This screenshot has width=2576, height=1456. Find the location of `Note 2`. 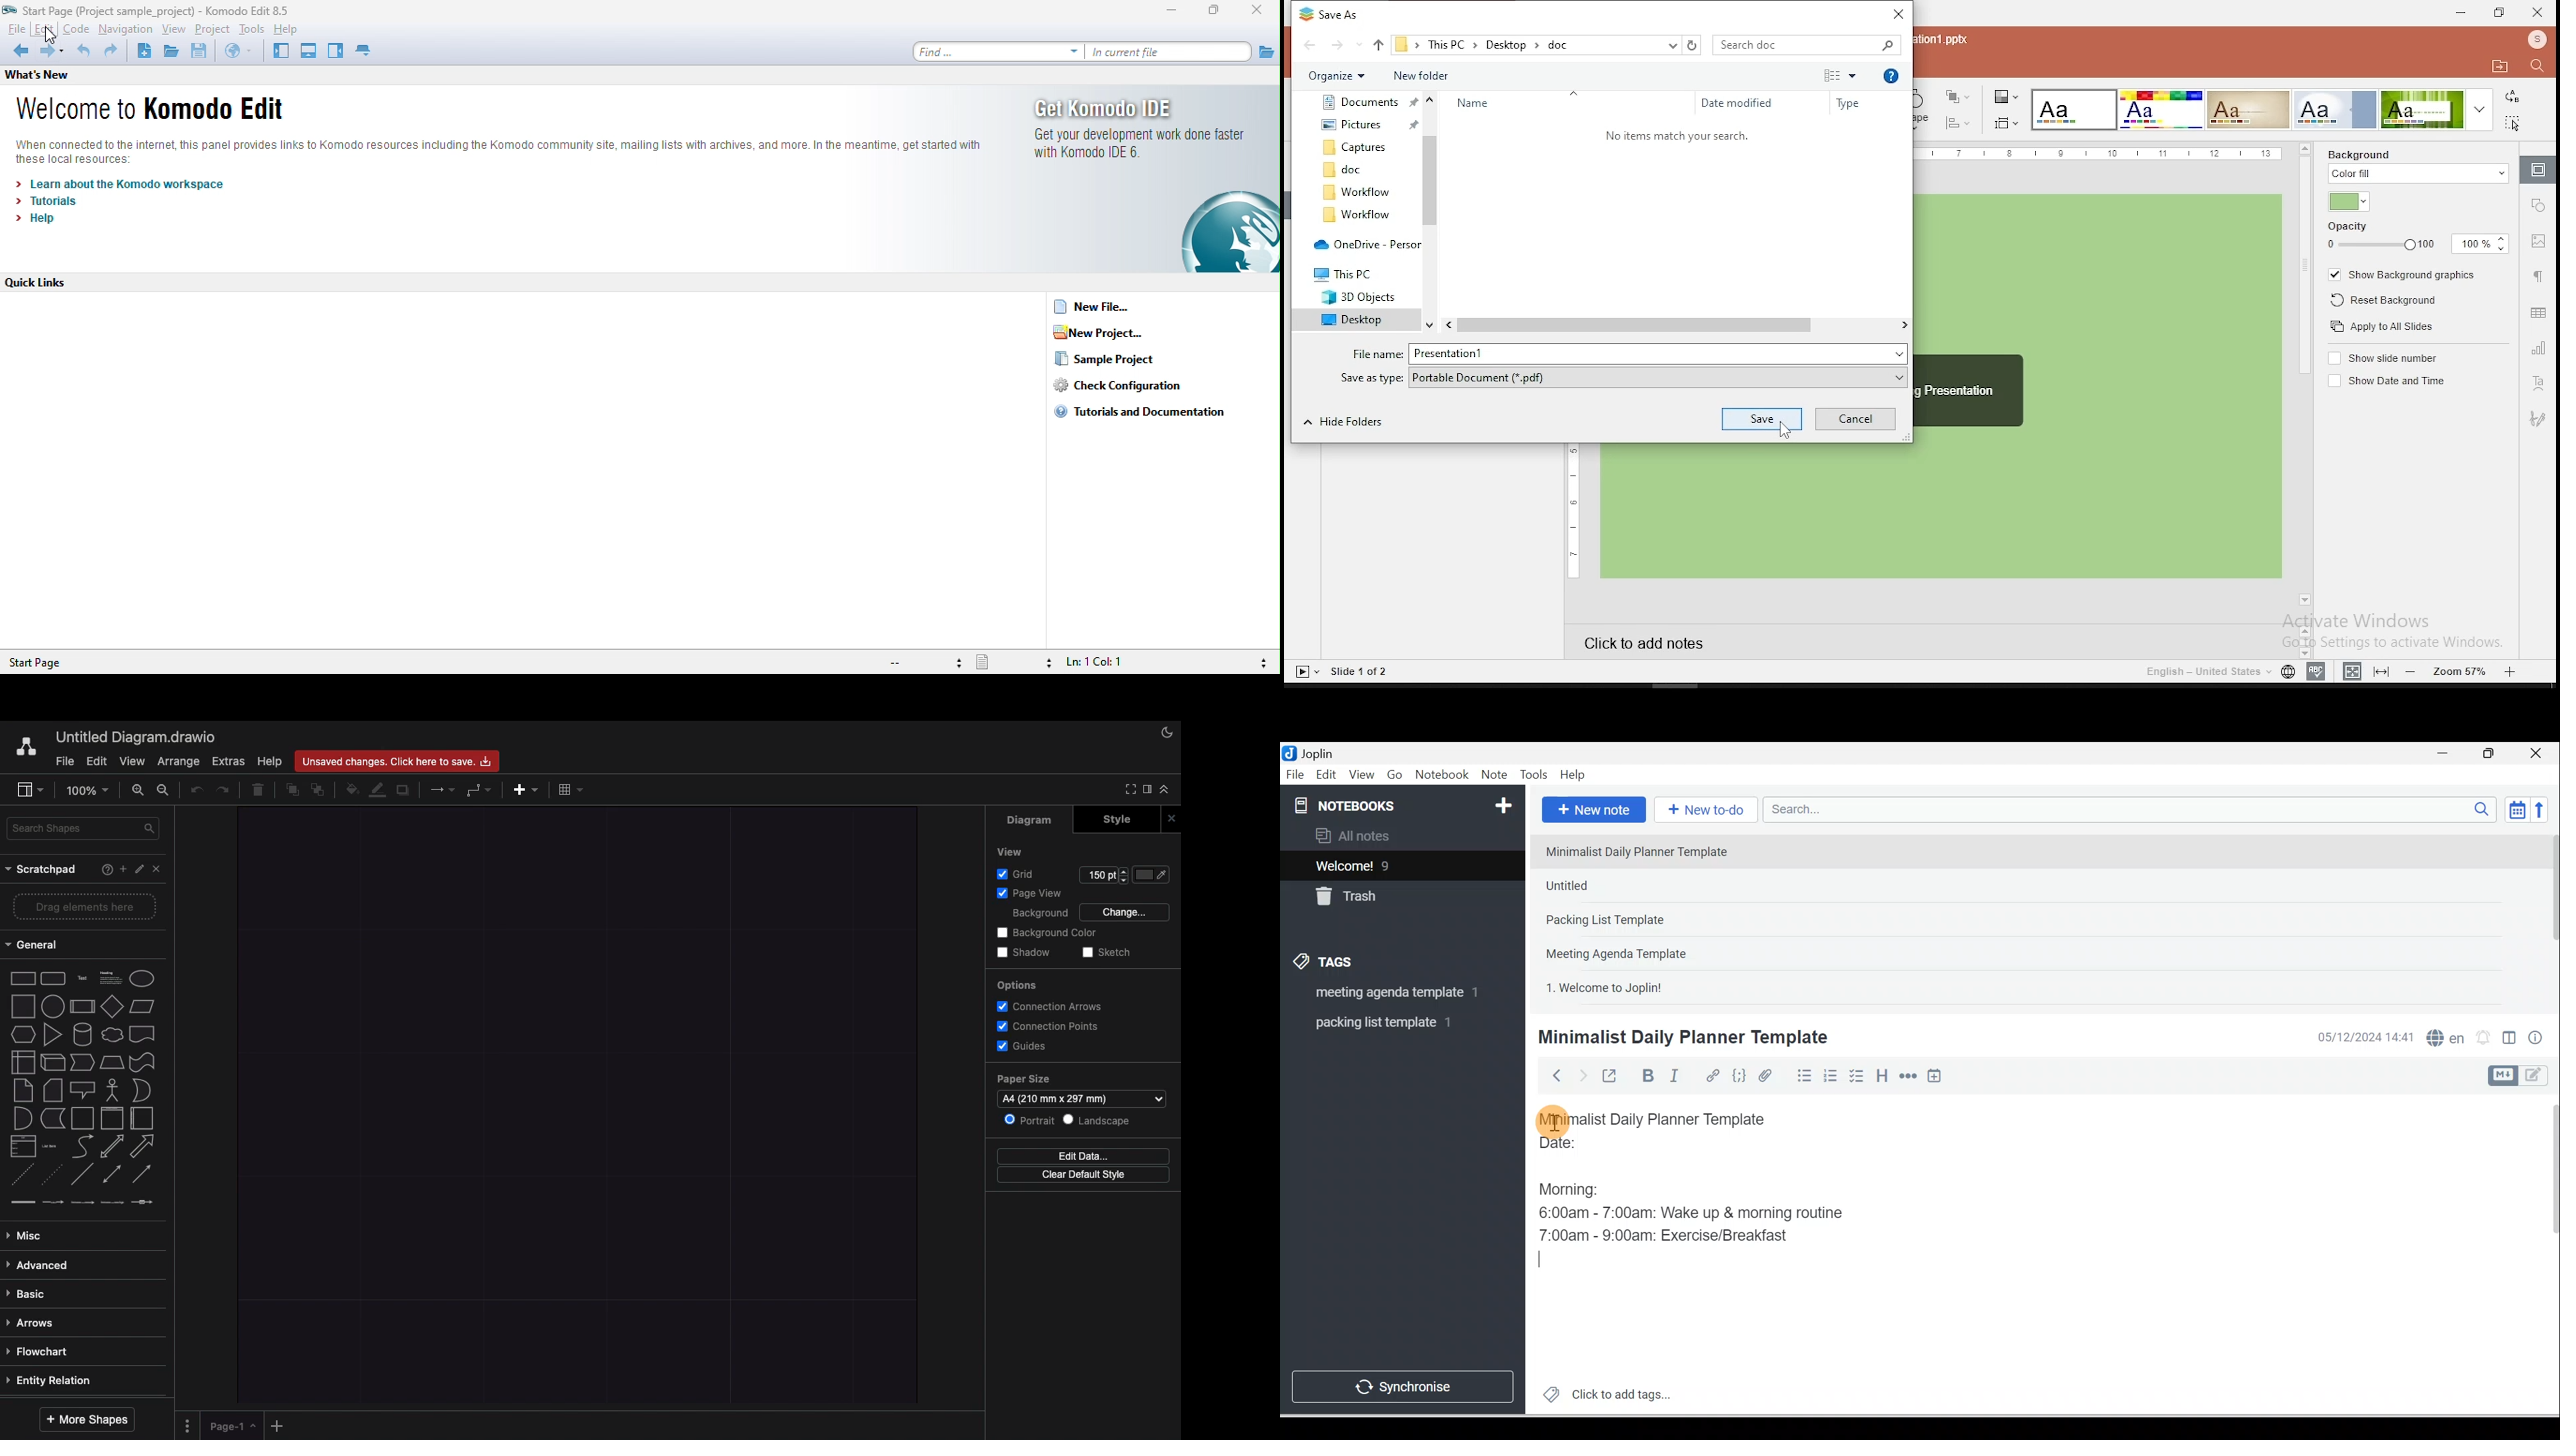

Note 2 is located at coordinates (1633, 885).